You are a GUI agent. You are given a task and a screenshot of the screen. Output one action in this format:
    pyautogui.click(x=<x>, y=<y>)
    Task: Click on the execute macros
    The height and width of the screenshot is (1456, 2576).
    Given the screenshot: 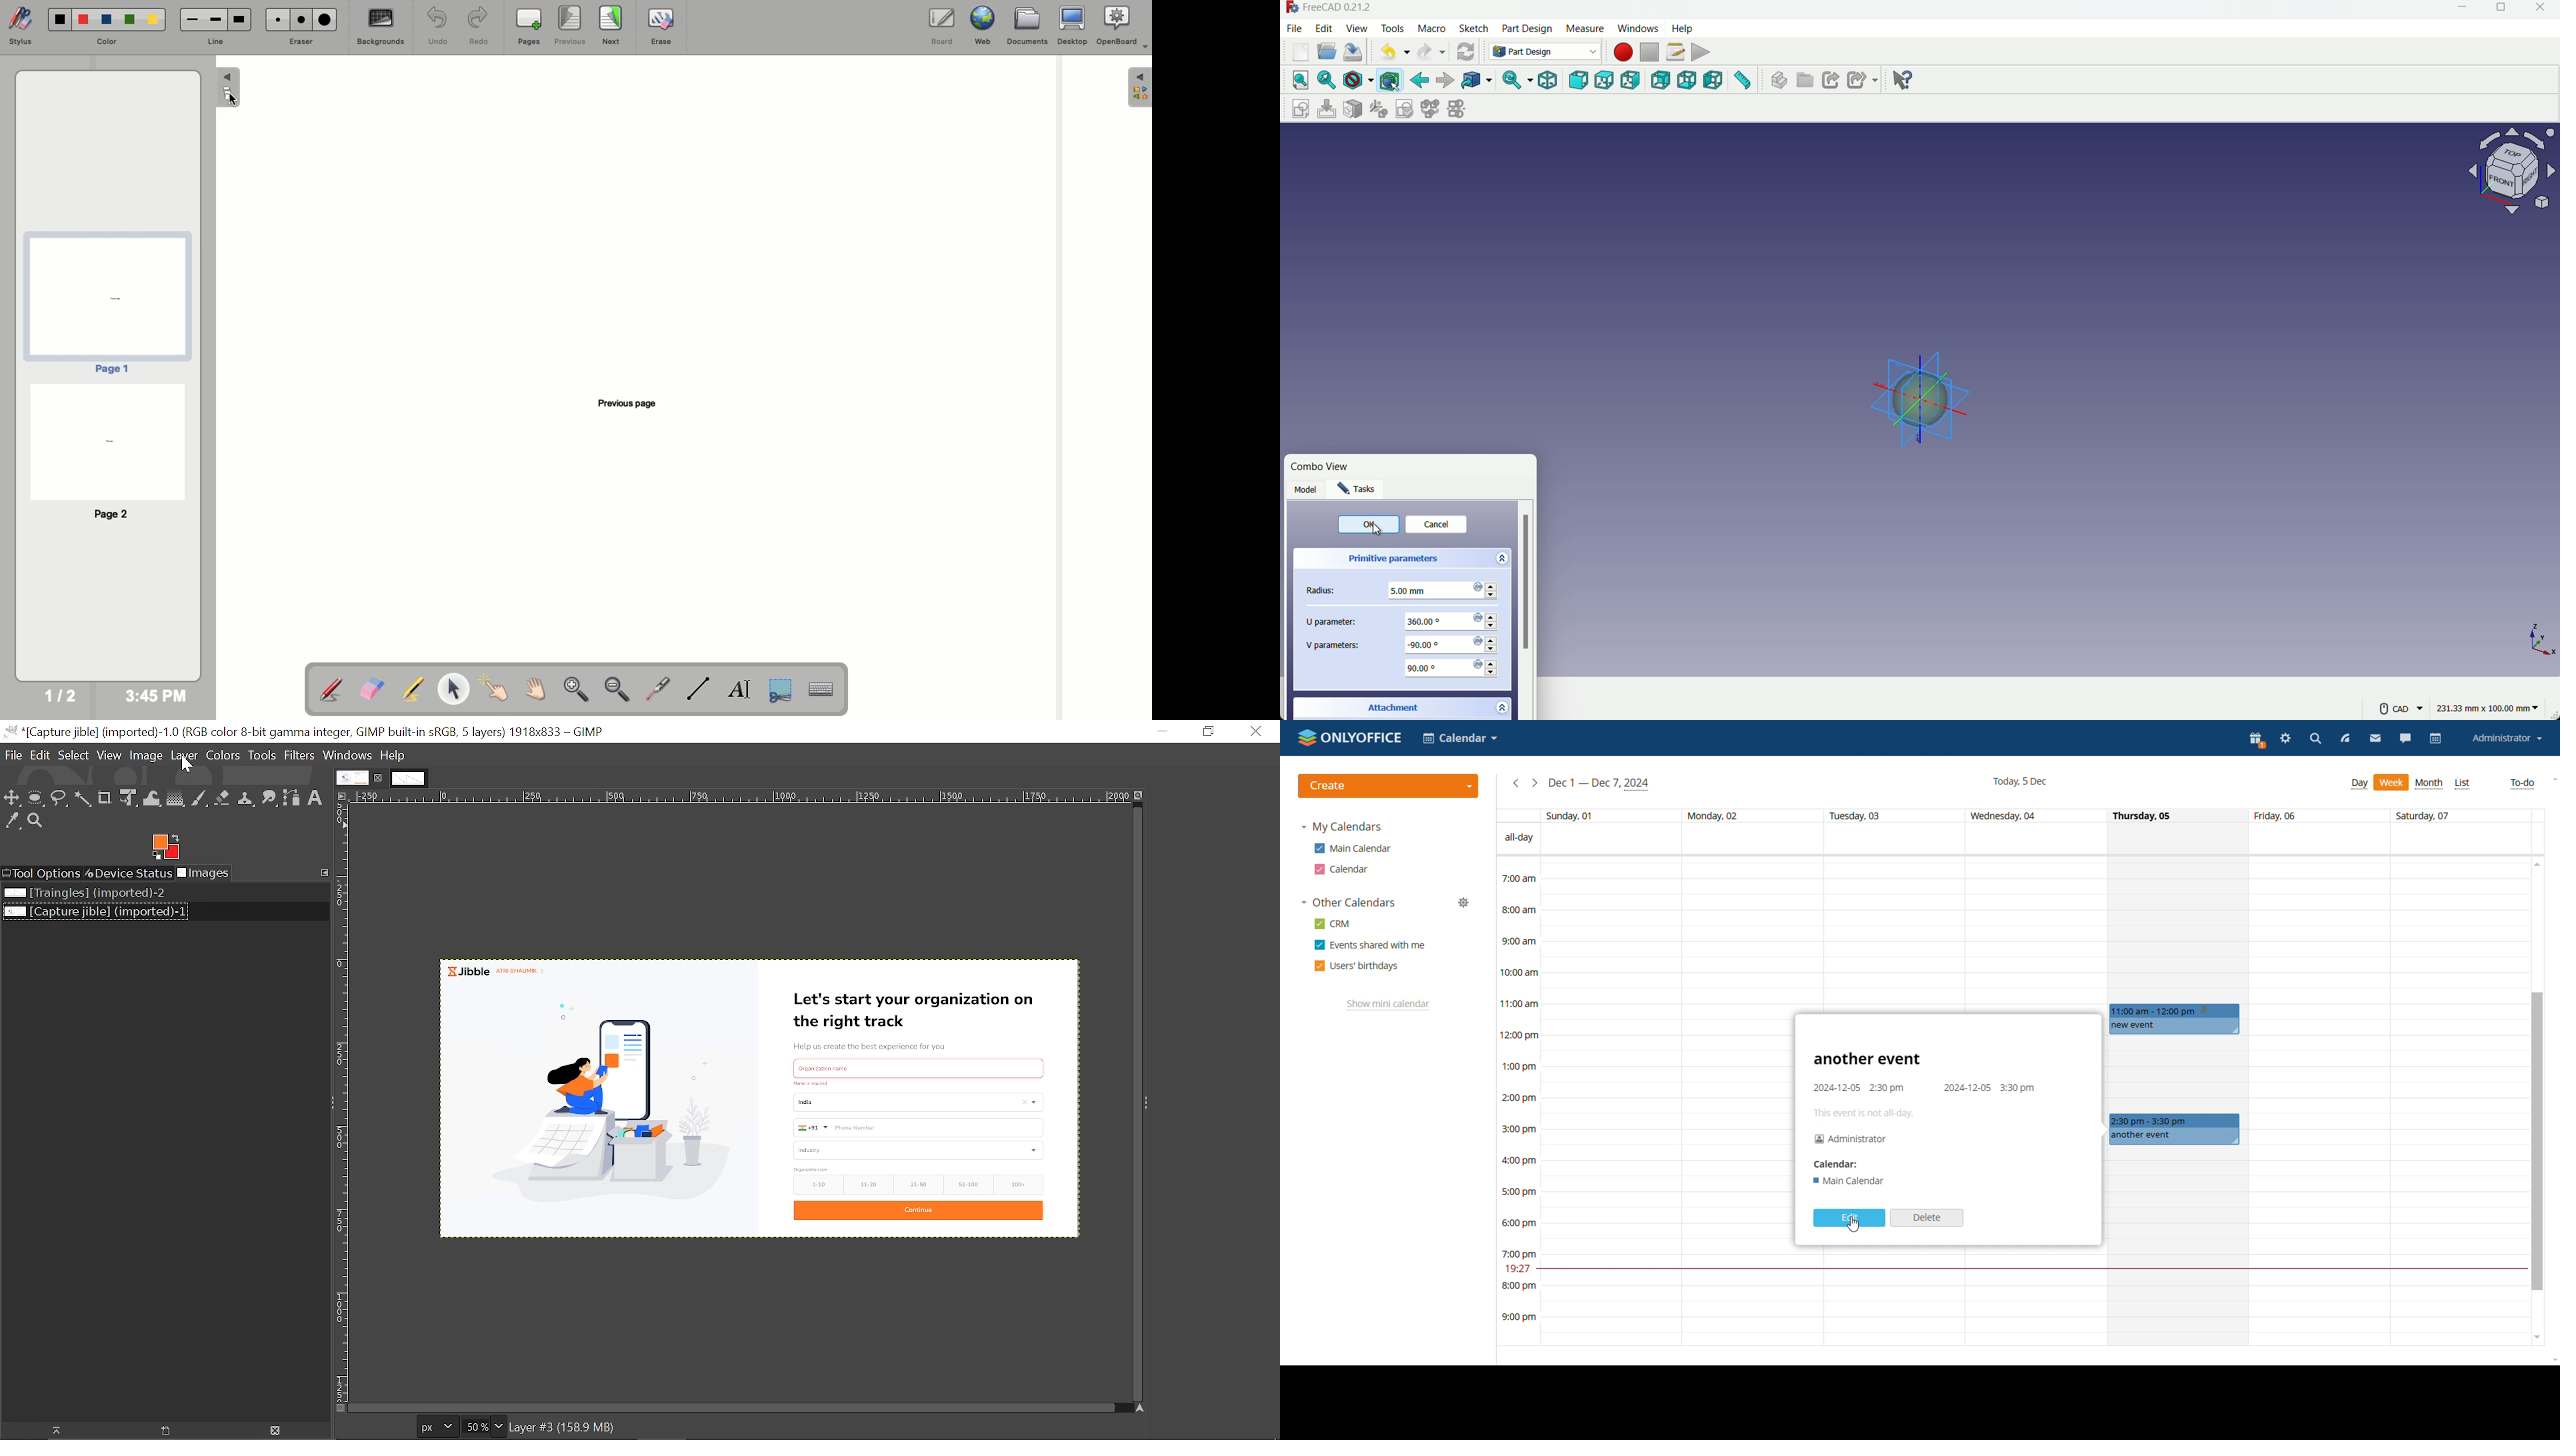 What is the action you would take?
    pyautogui.click(x=1701, y=52)
    